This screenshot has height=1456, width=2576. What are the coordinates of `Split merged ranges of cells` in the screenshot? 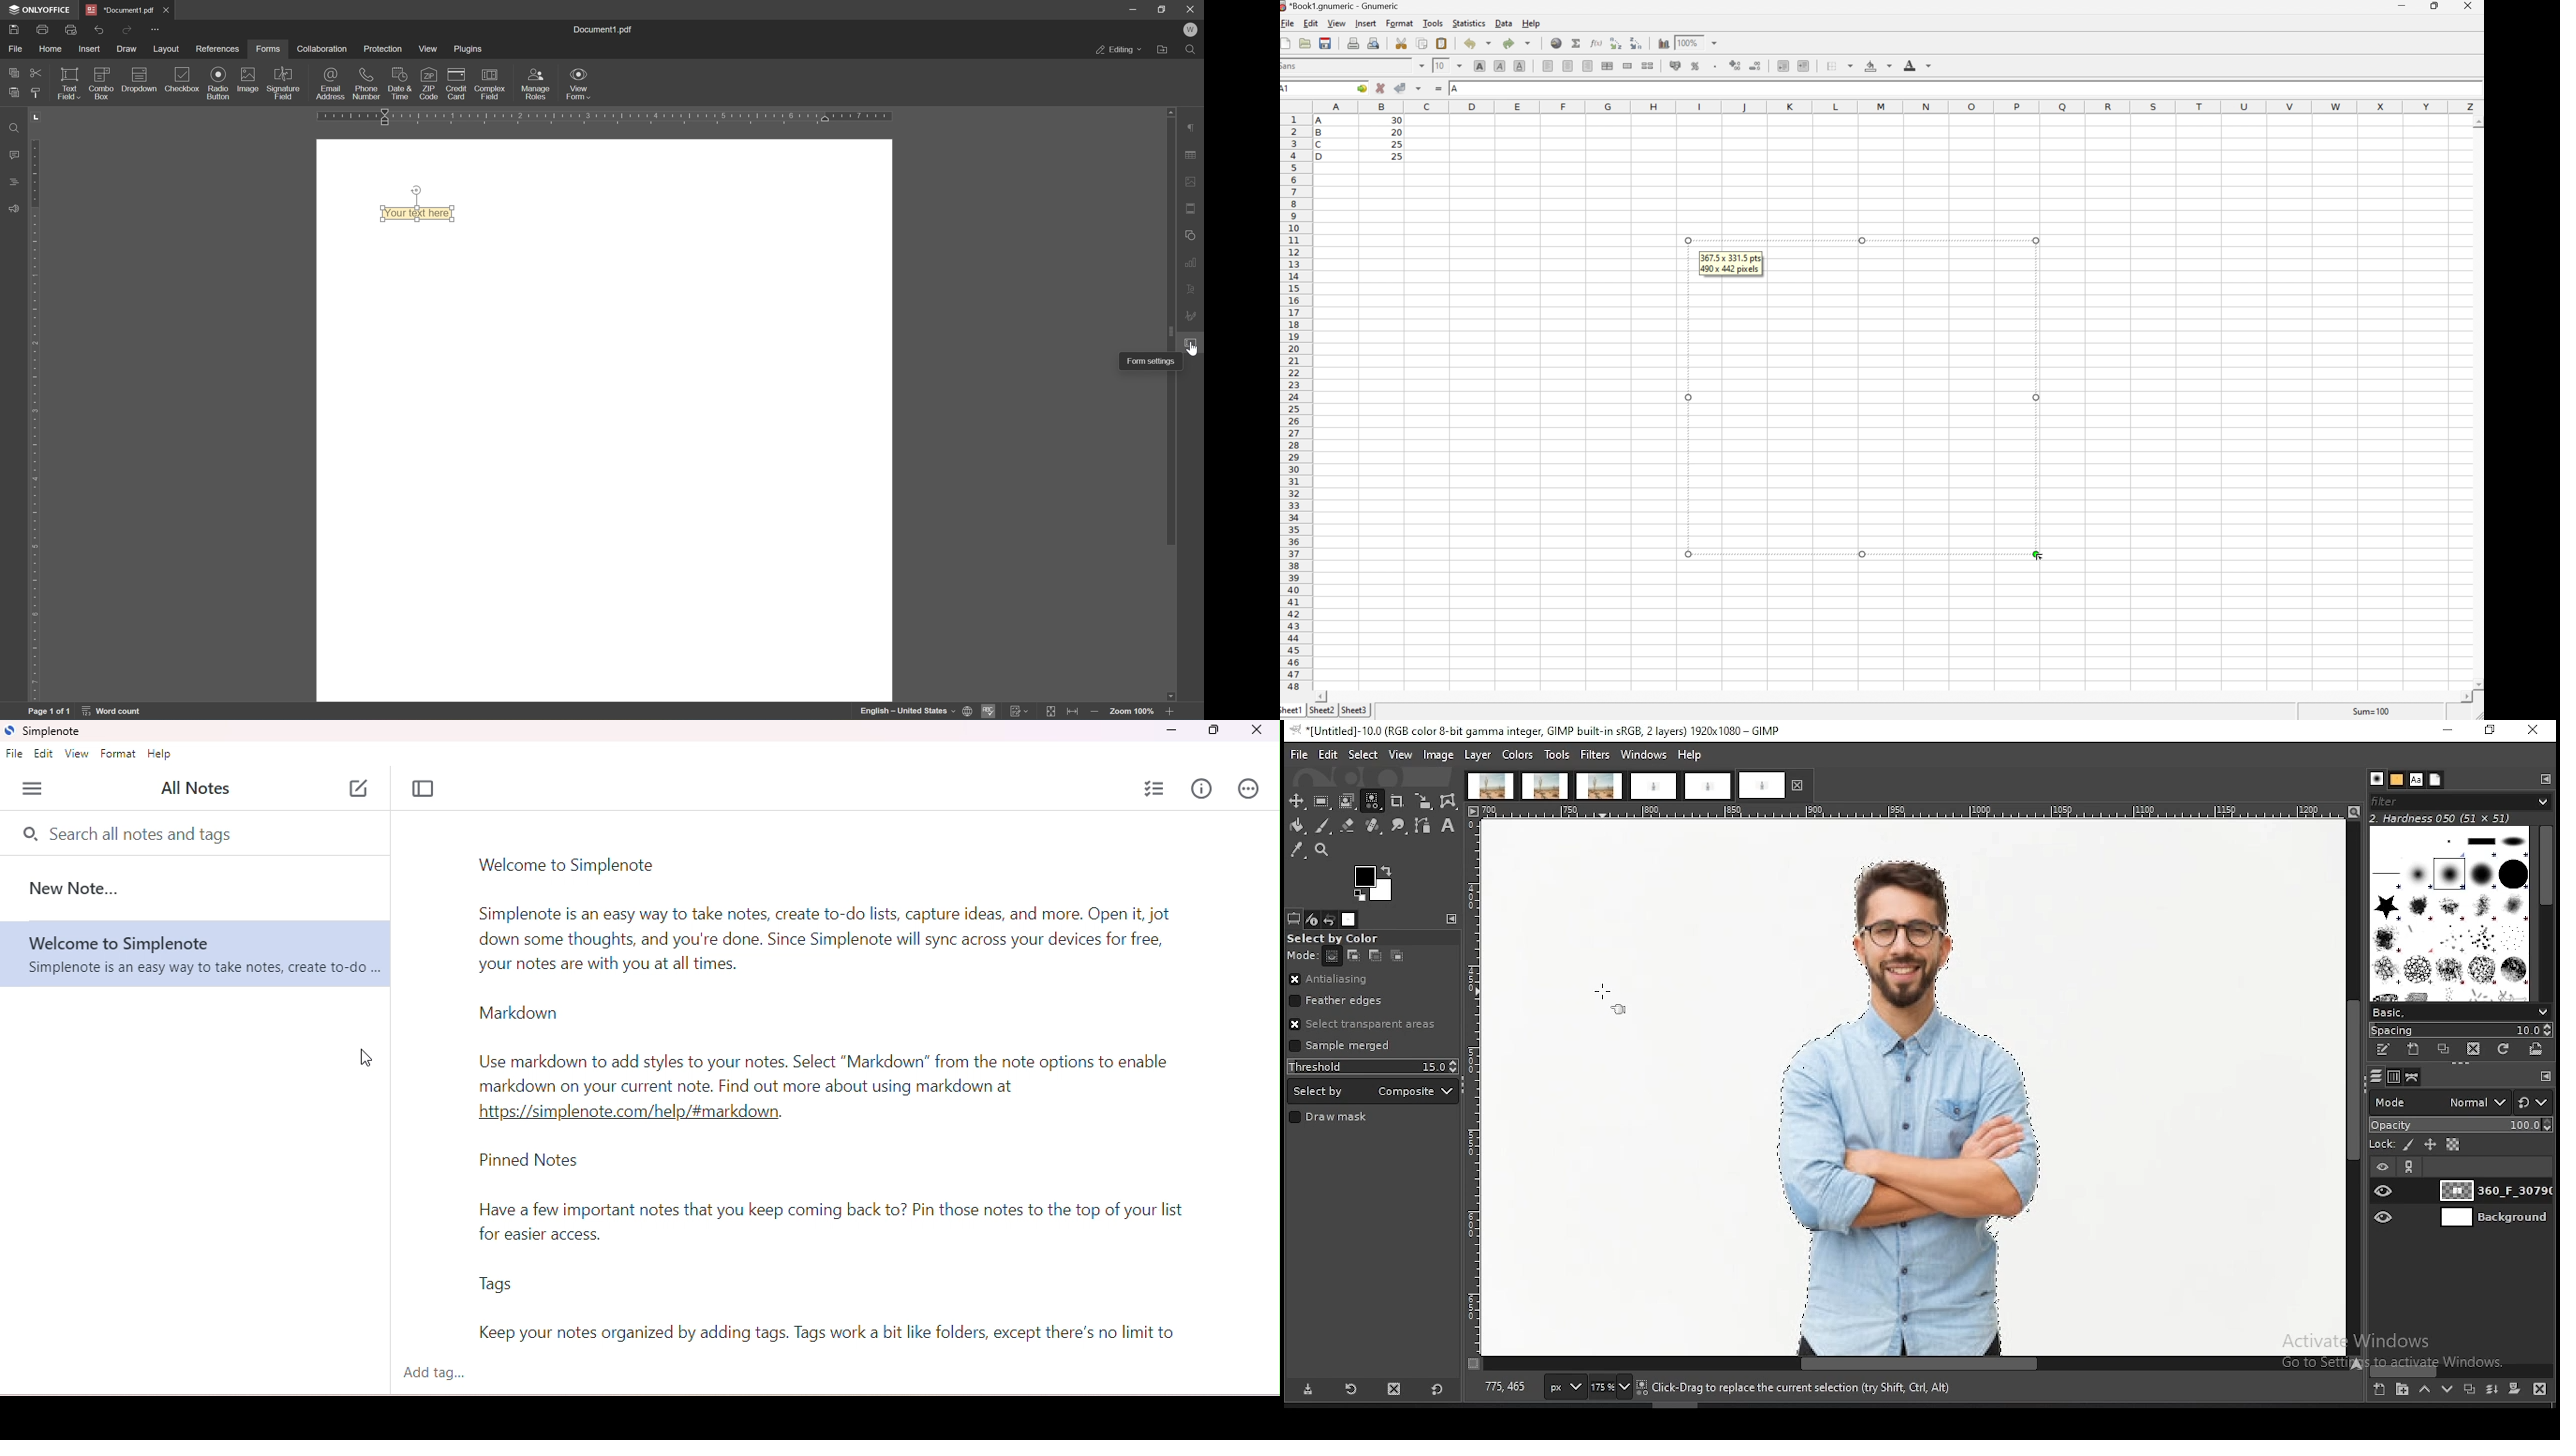 It's located at (1647, 66).